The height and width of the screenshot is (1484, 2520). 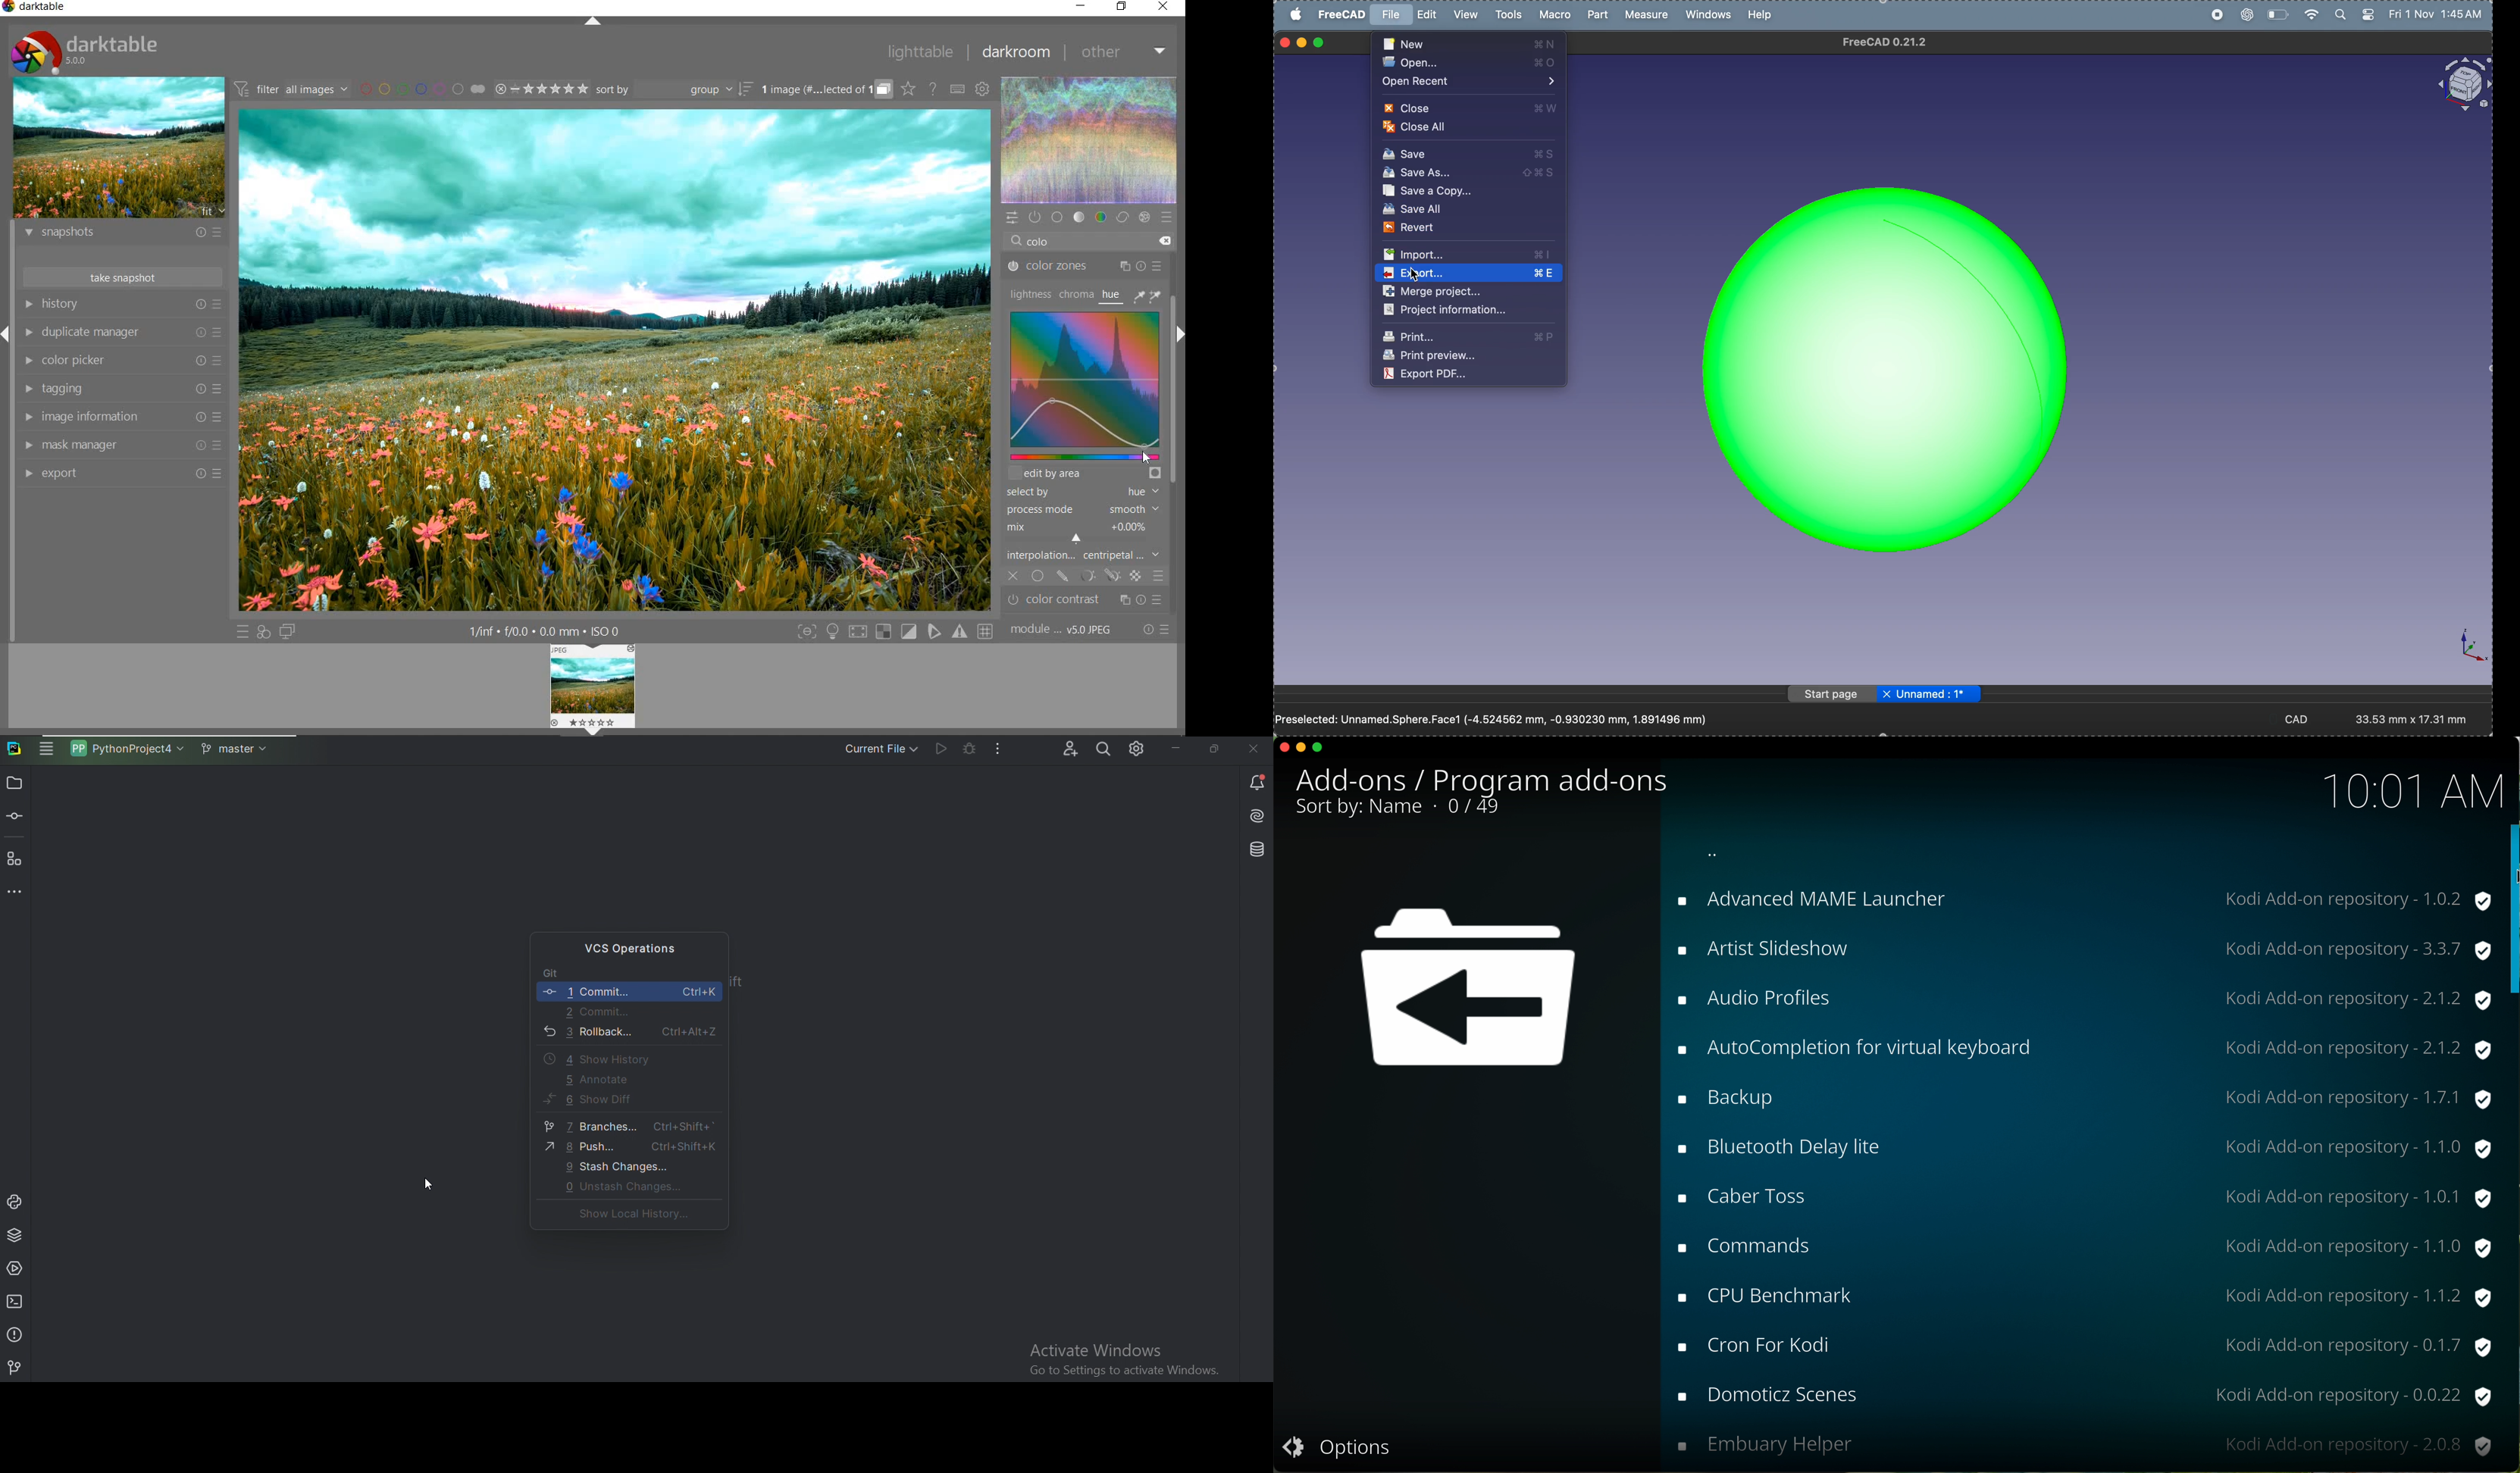 What do you see at coordinates (2419, 719) in the screenshot?
I see `aspect ratio- 33:53mm x 17.31mm` at bounding box center [2419, 719].